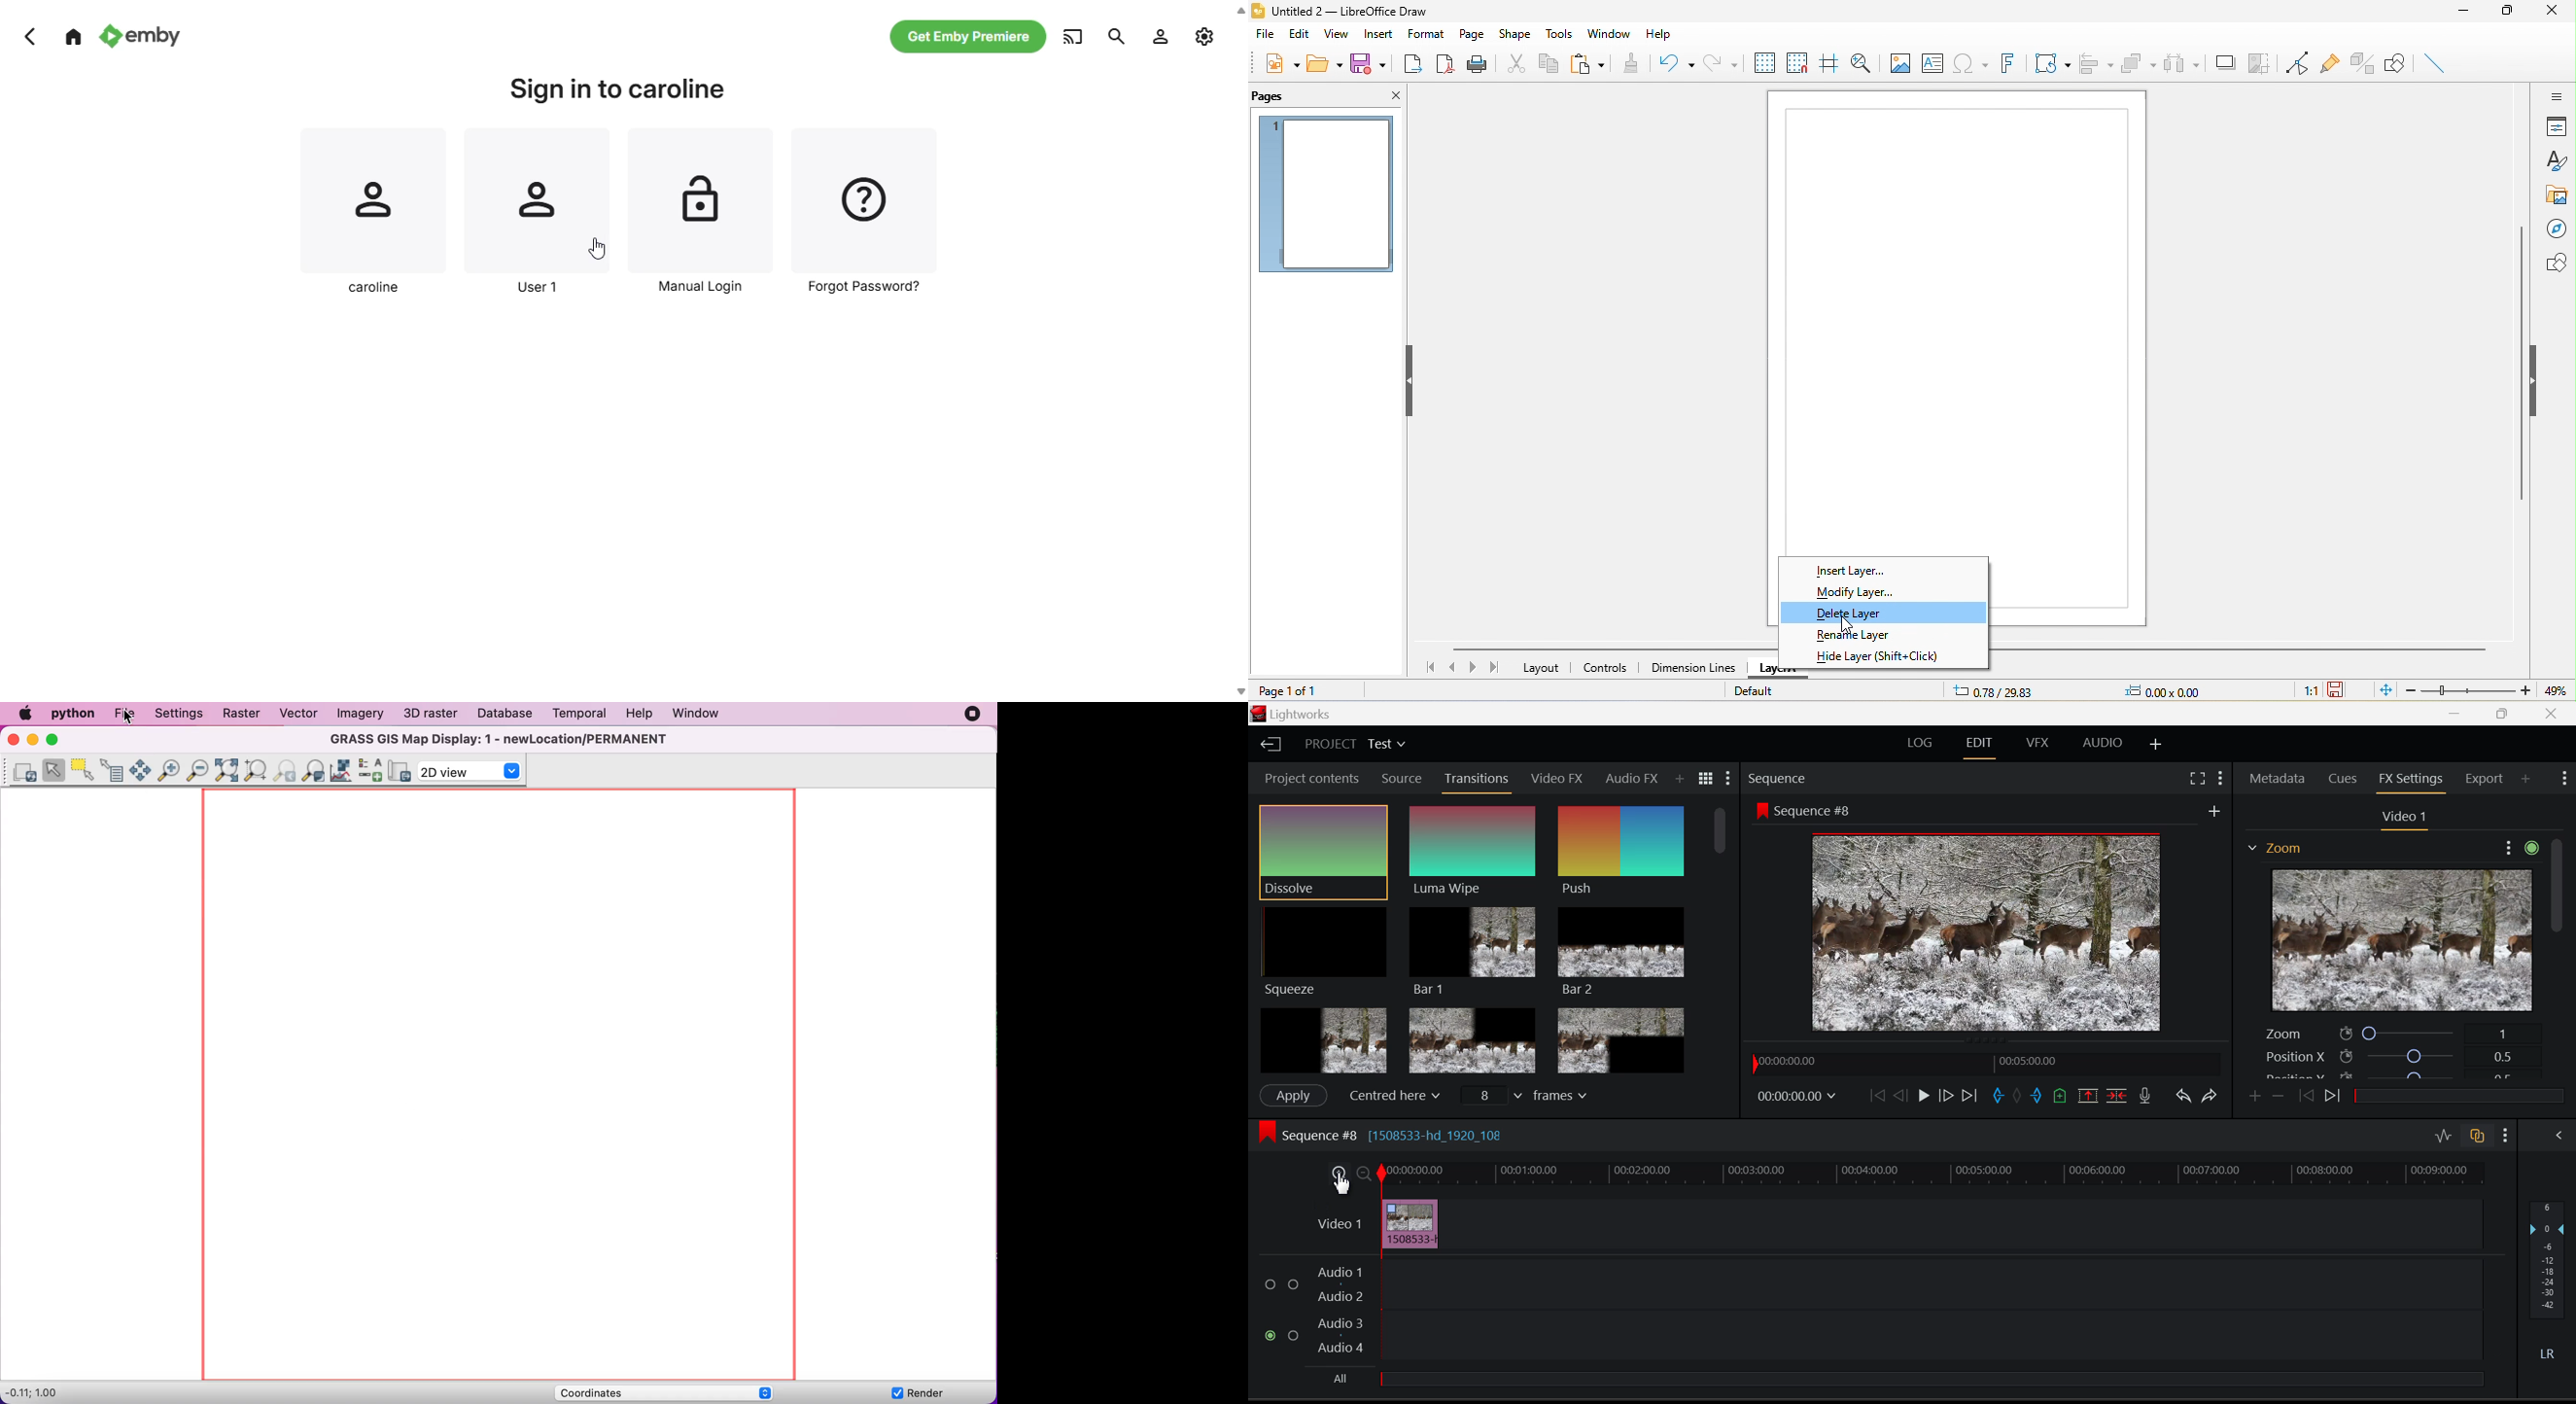 The width and height of the screenshot is (2576, 1428). Describe the element at coordinates (2525, 778) in the screenshot. I see `Add Panel` at that location.